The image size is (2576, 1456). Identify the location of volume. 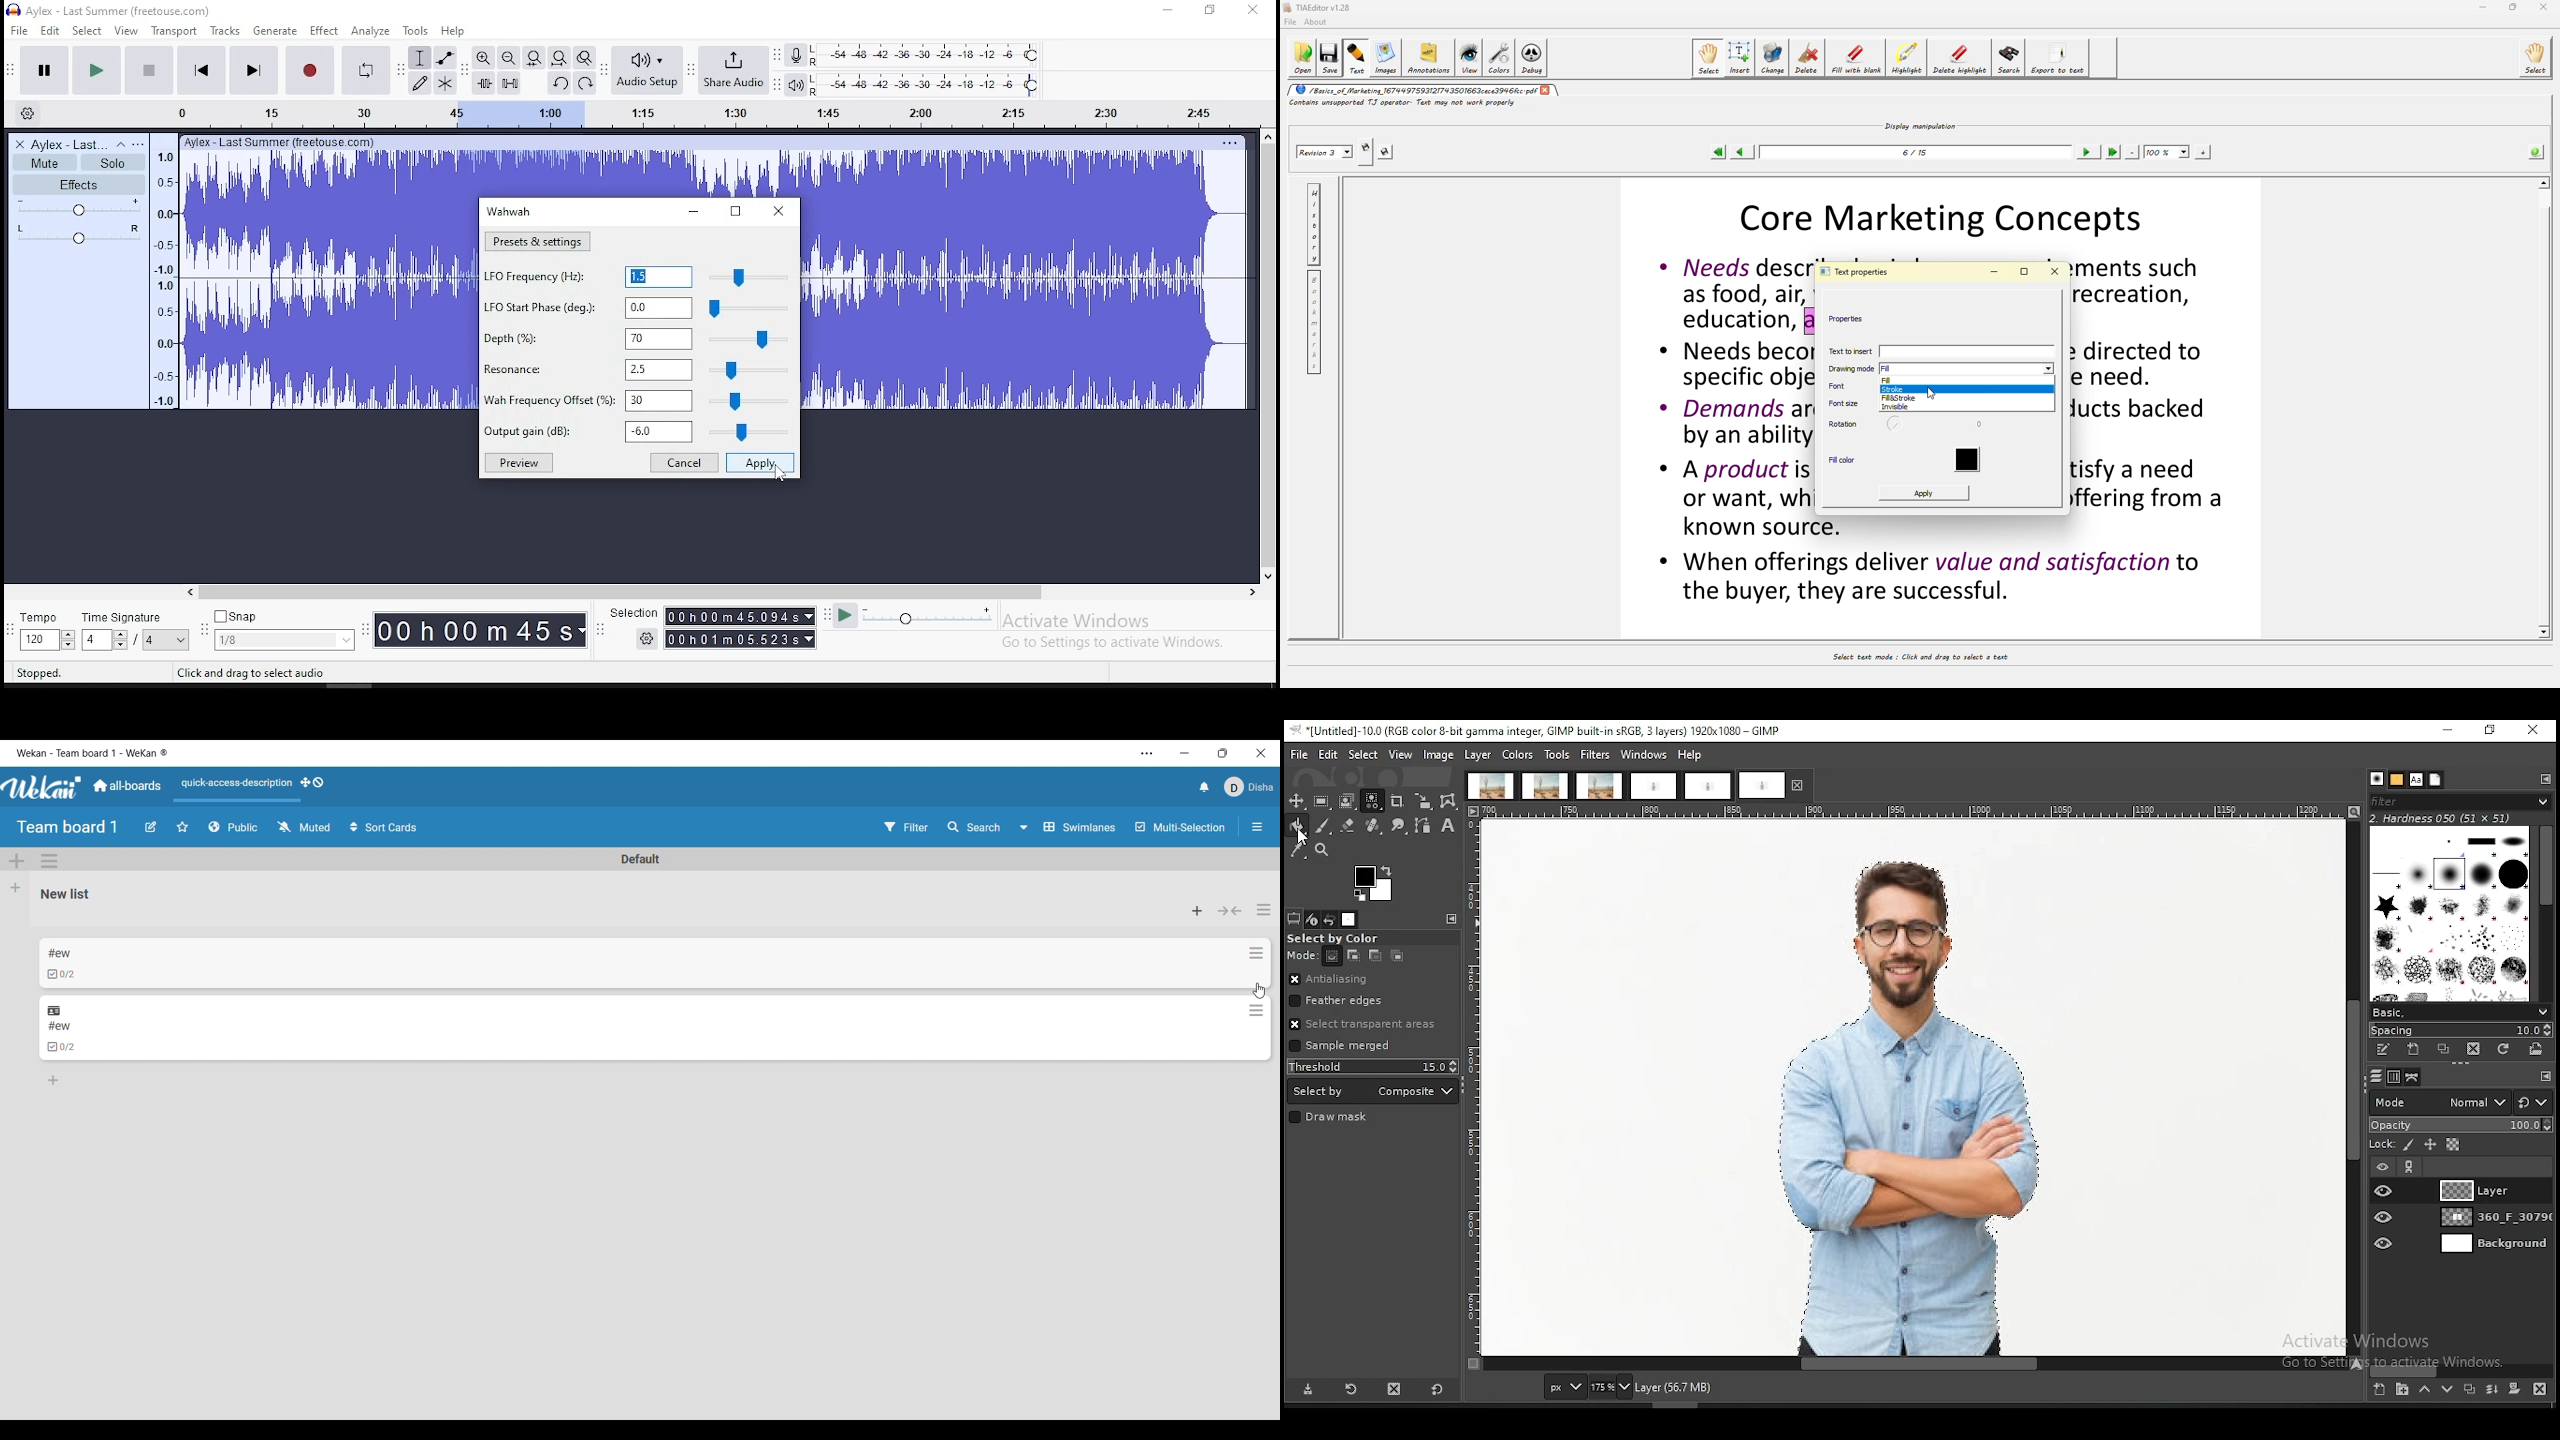
(78, 206).